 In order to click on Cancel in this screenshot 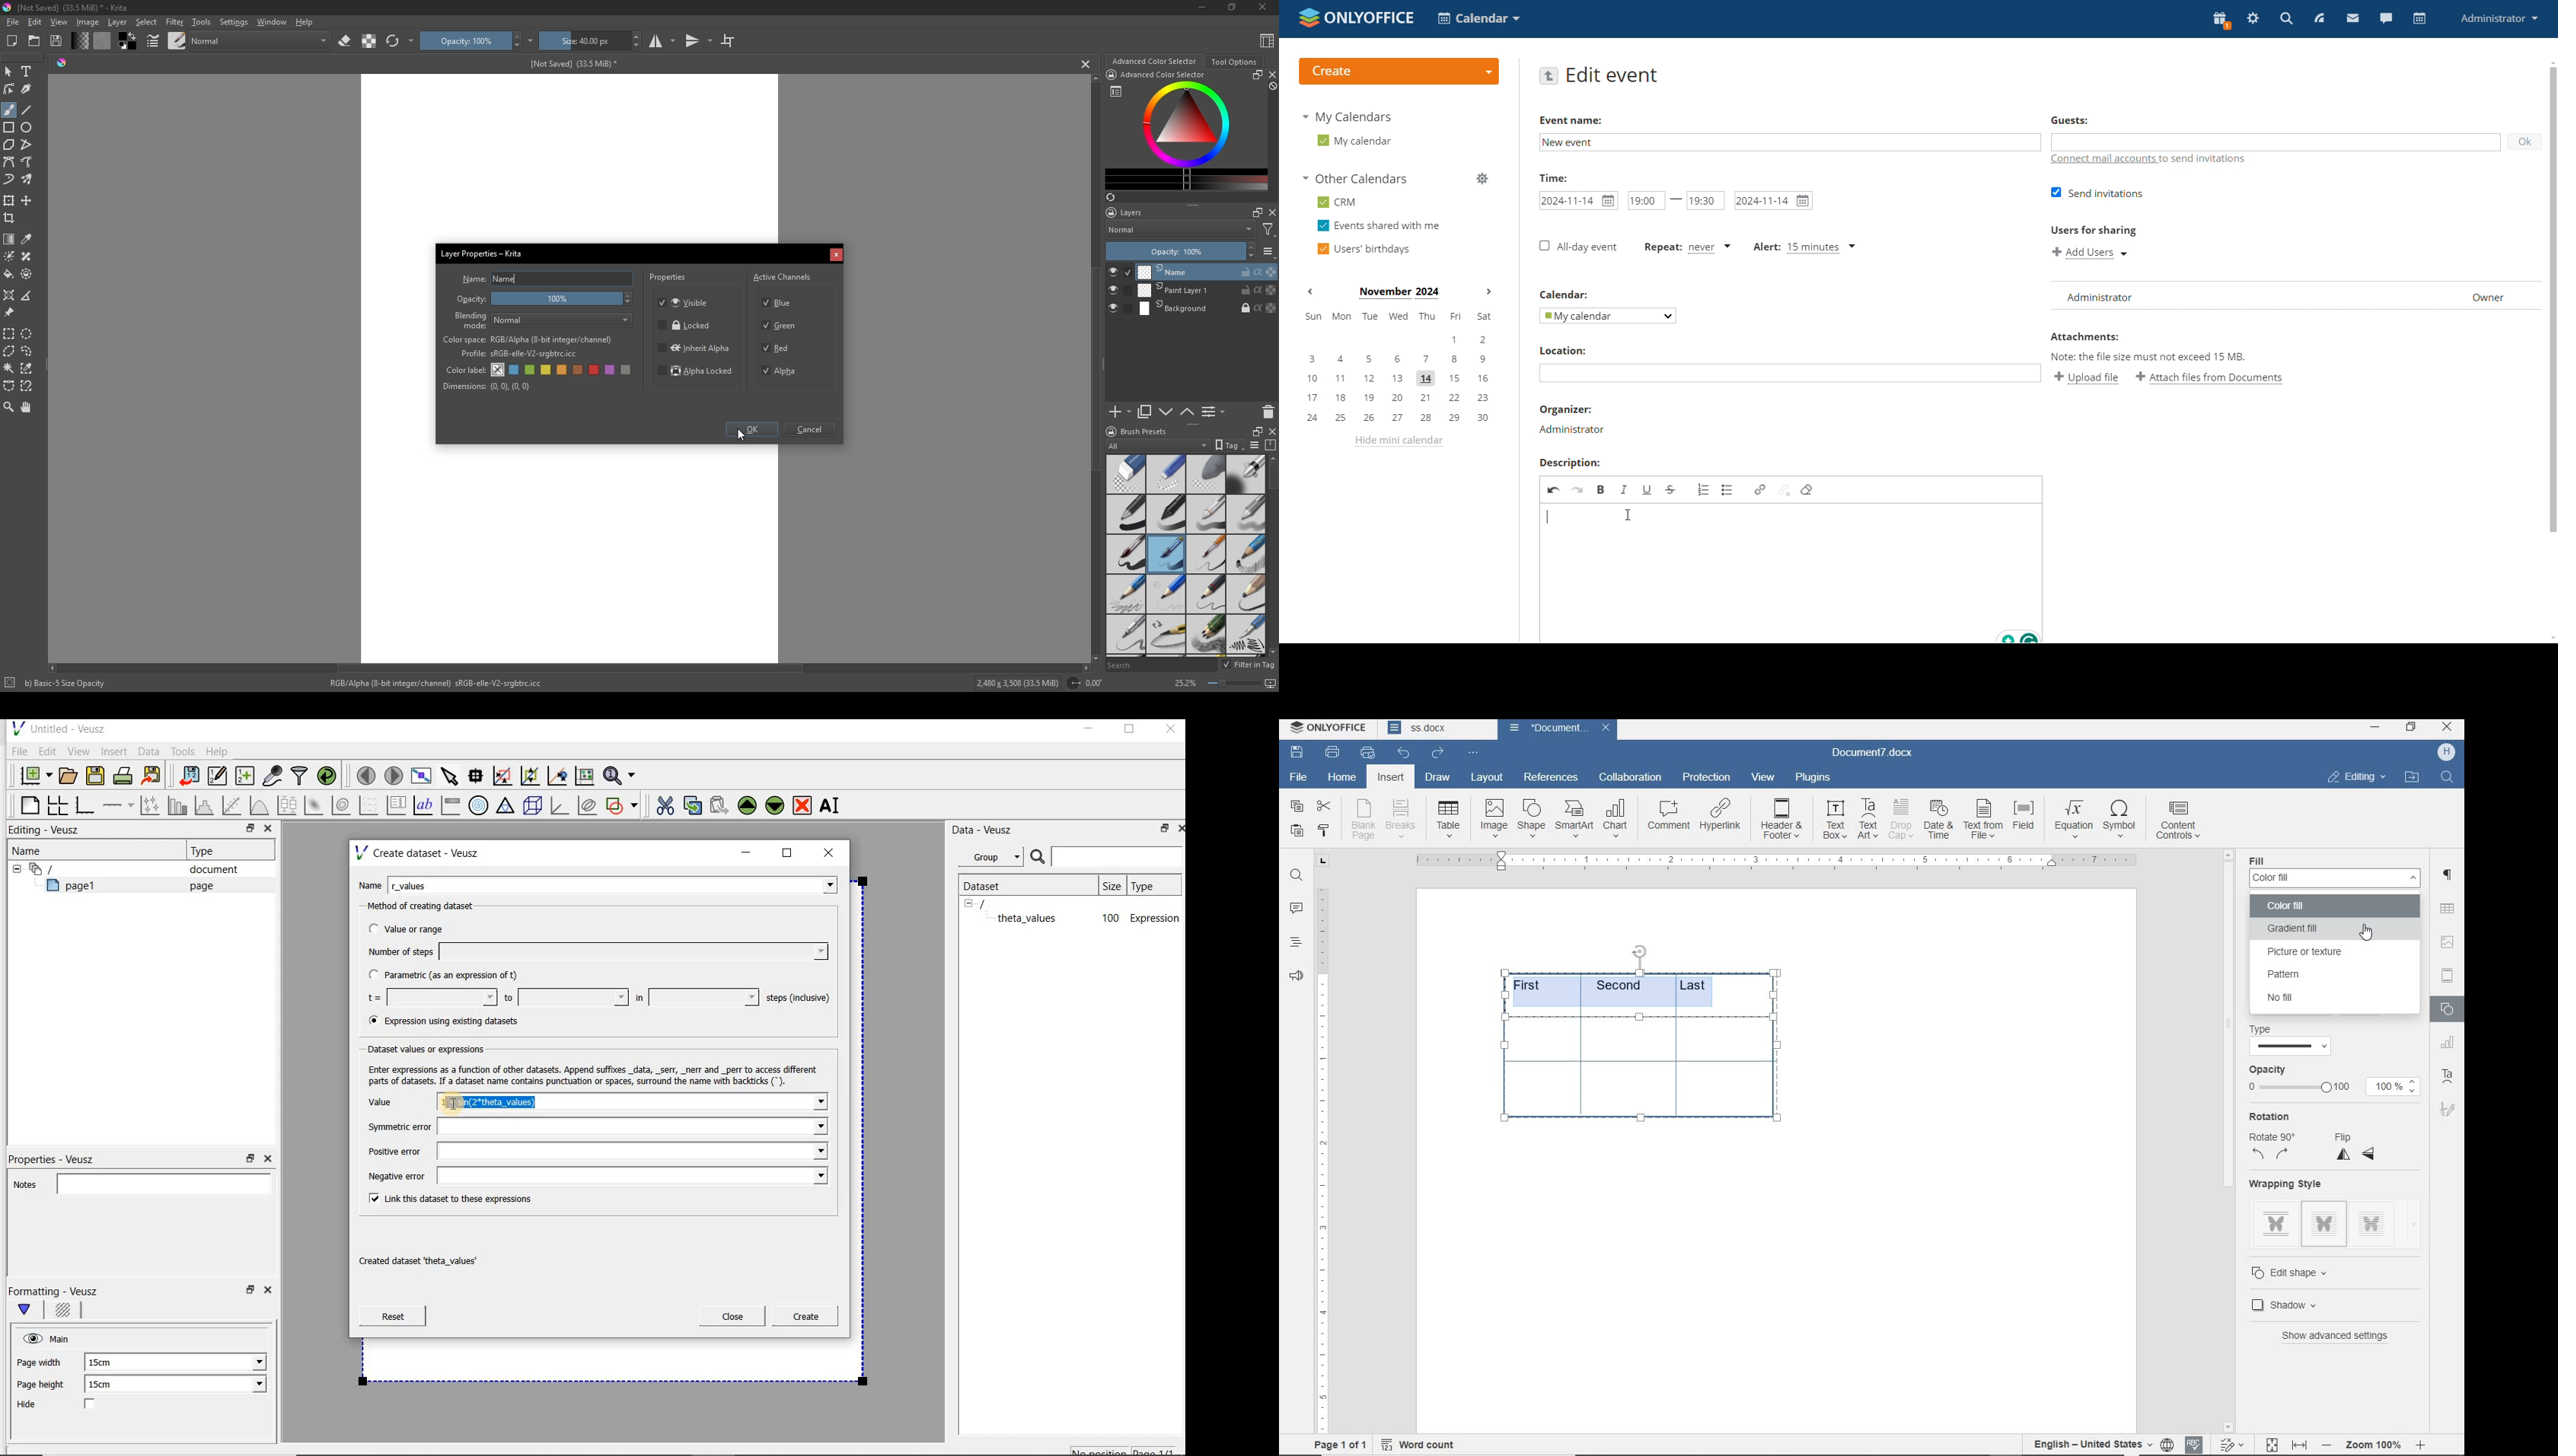, I will do `click(836, 256)`.